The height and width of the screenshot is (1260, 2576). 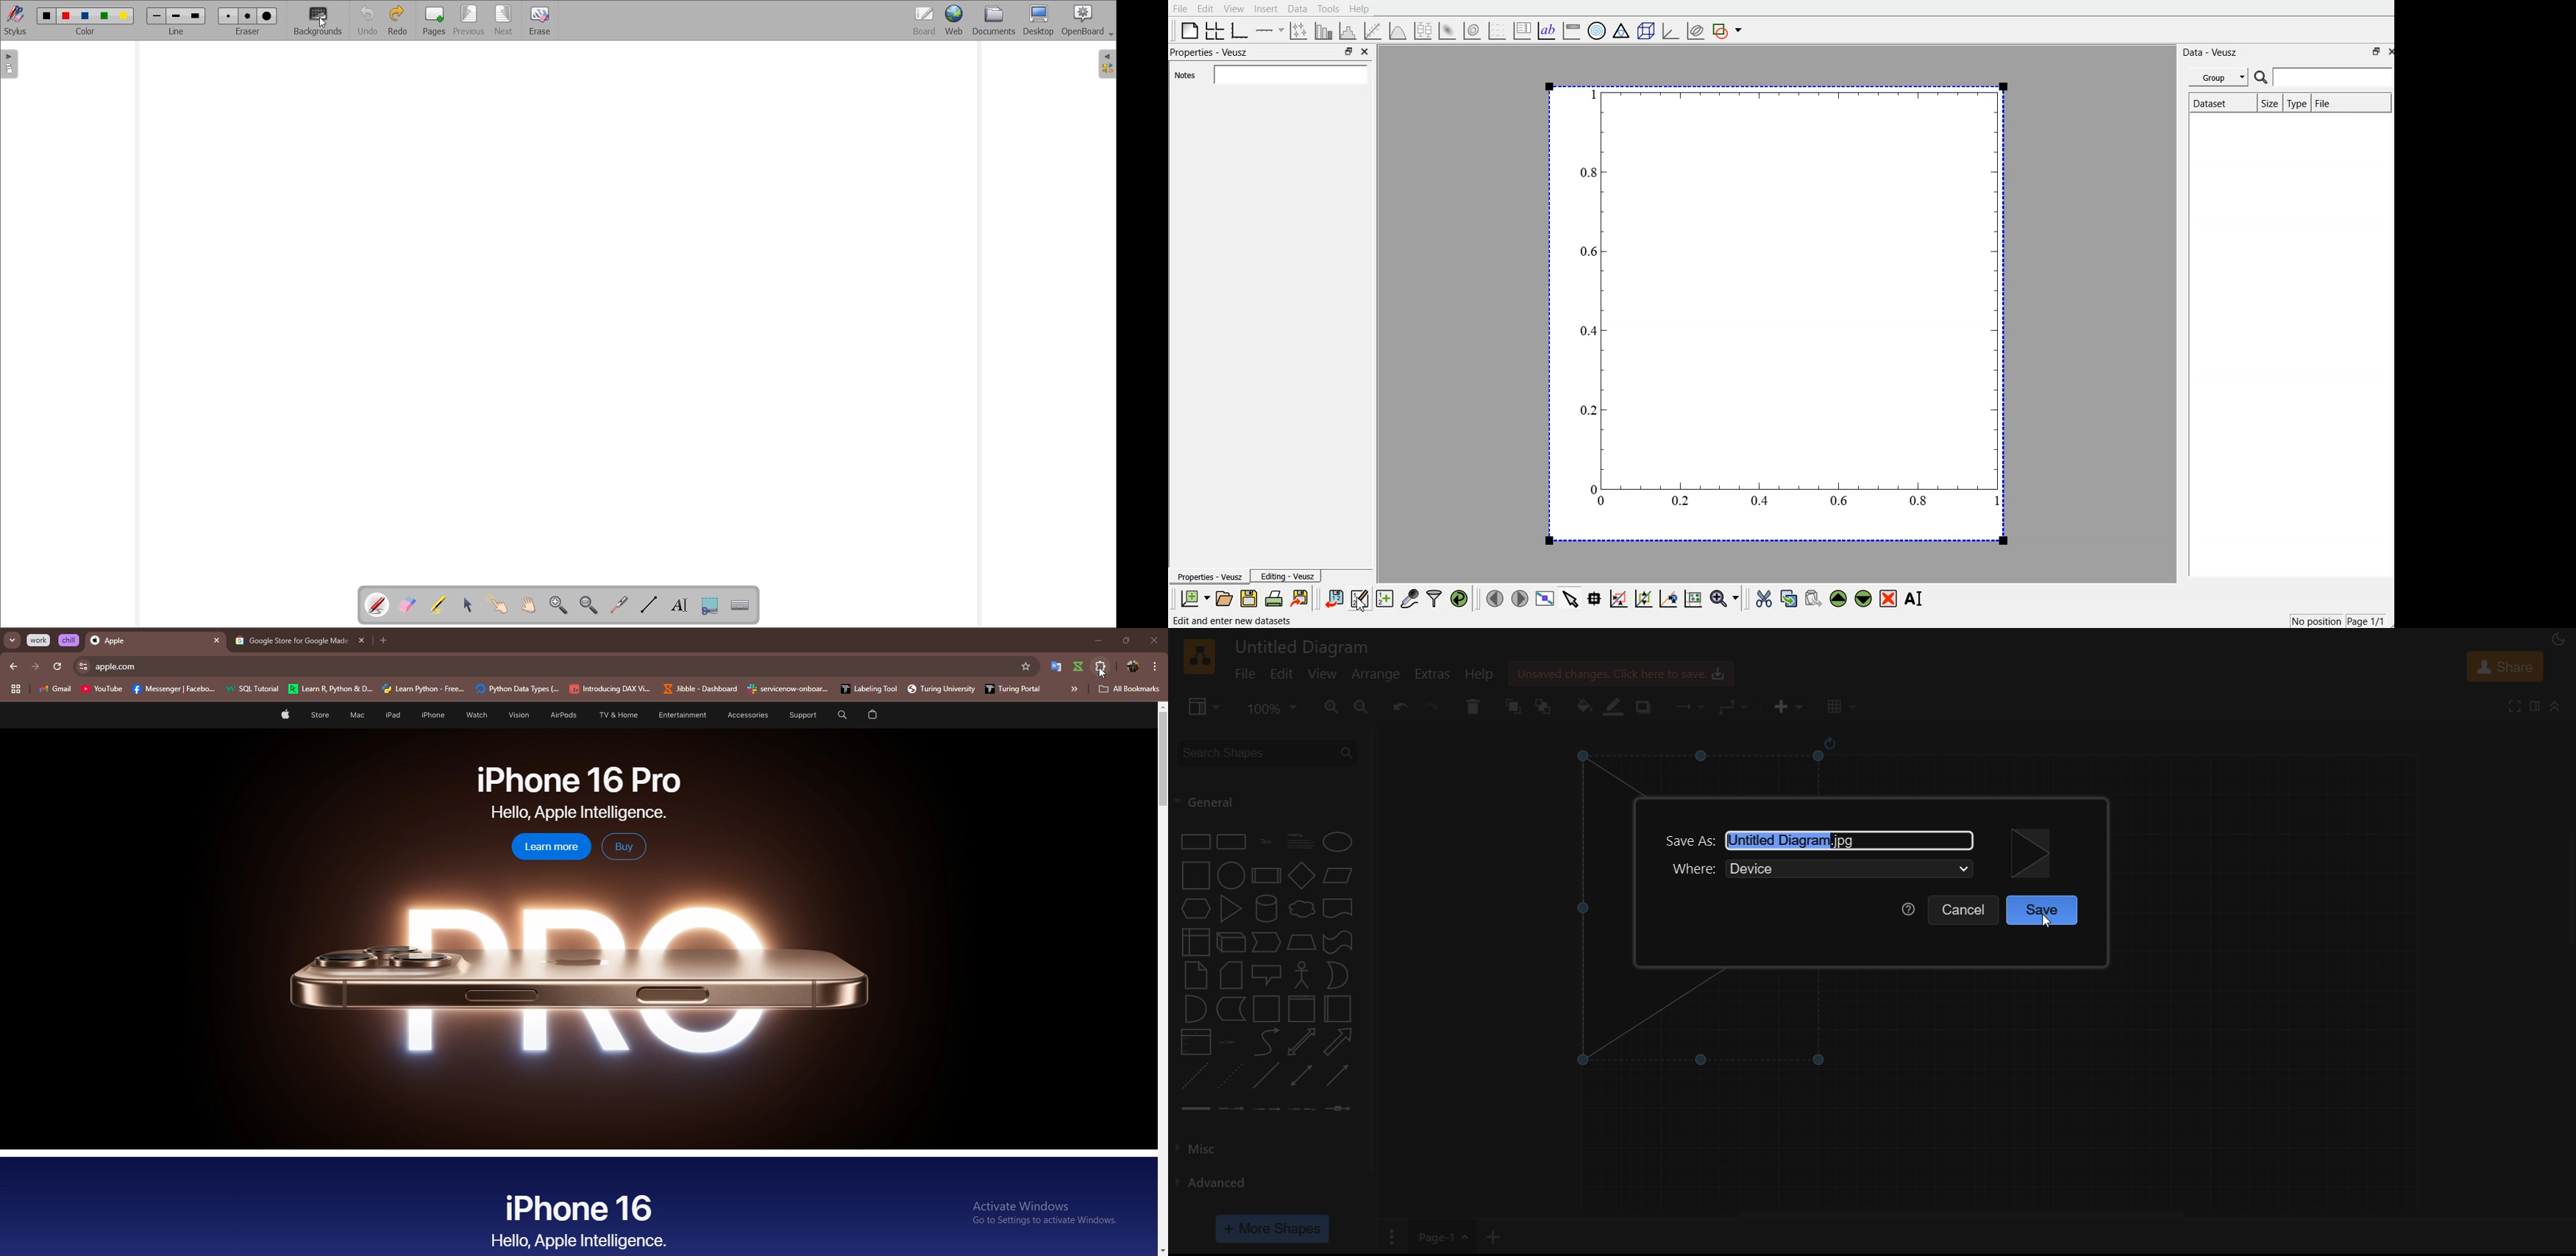 I want to click on close, so click(x=2387, y=51).